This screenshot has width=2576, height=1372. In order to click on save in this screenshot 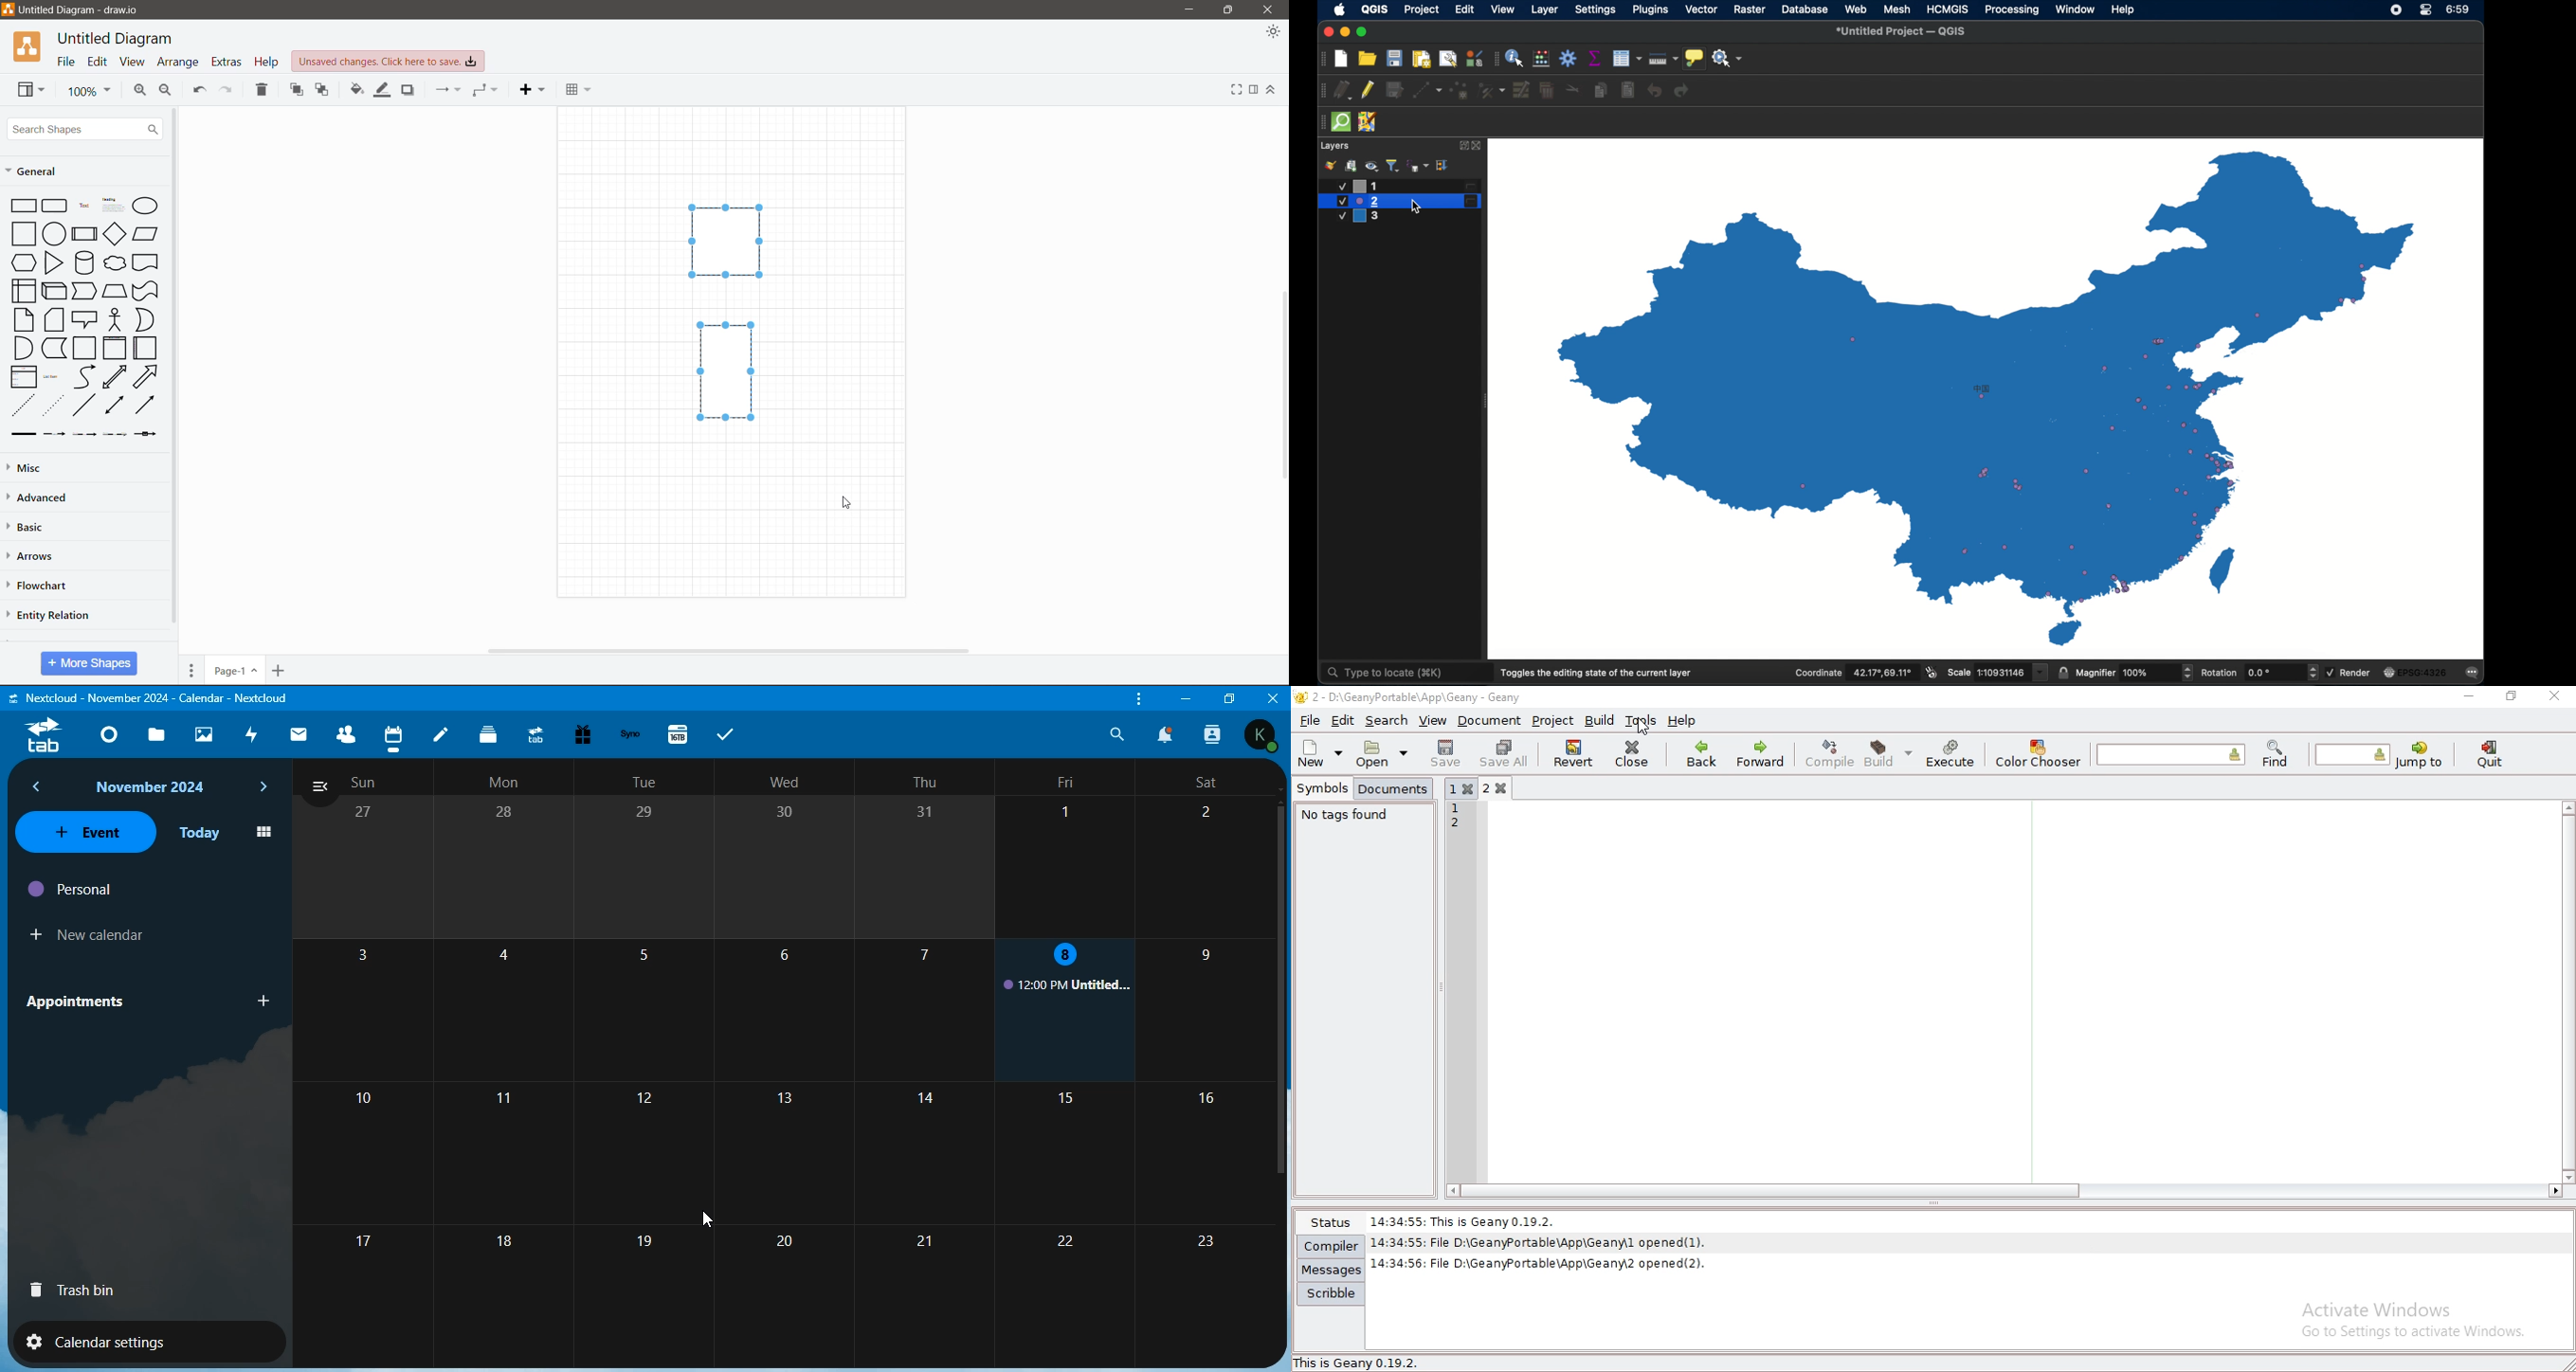, I will do `click(1394, 58)`.